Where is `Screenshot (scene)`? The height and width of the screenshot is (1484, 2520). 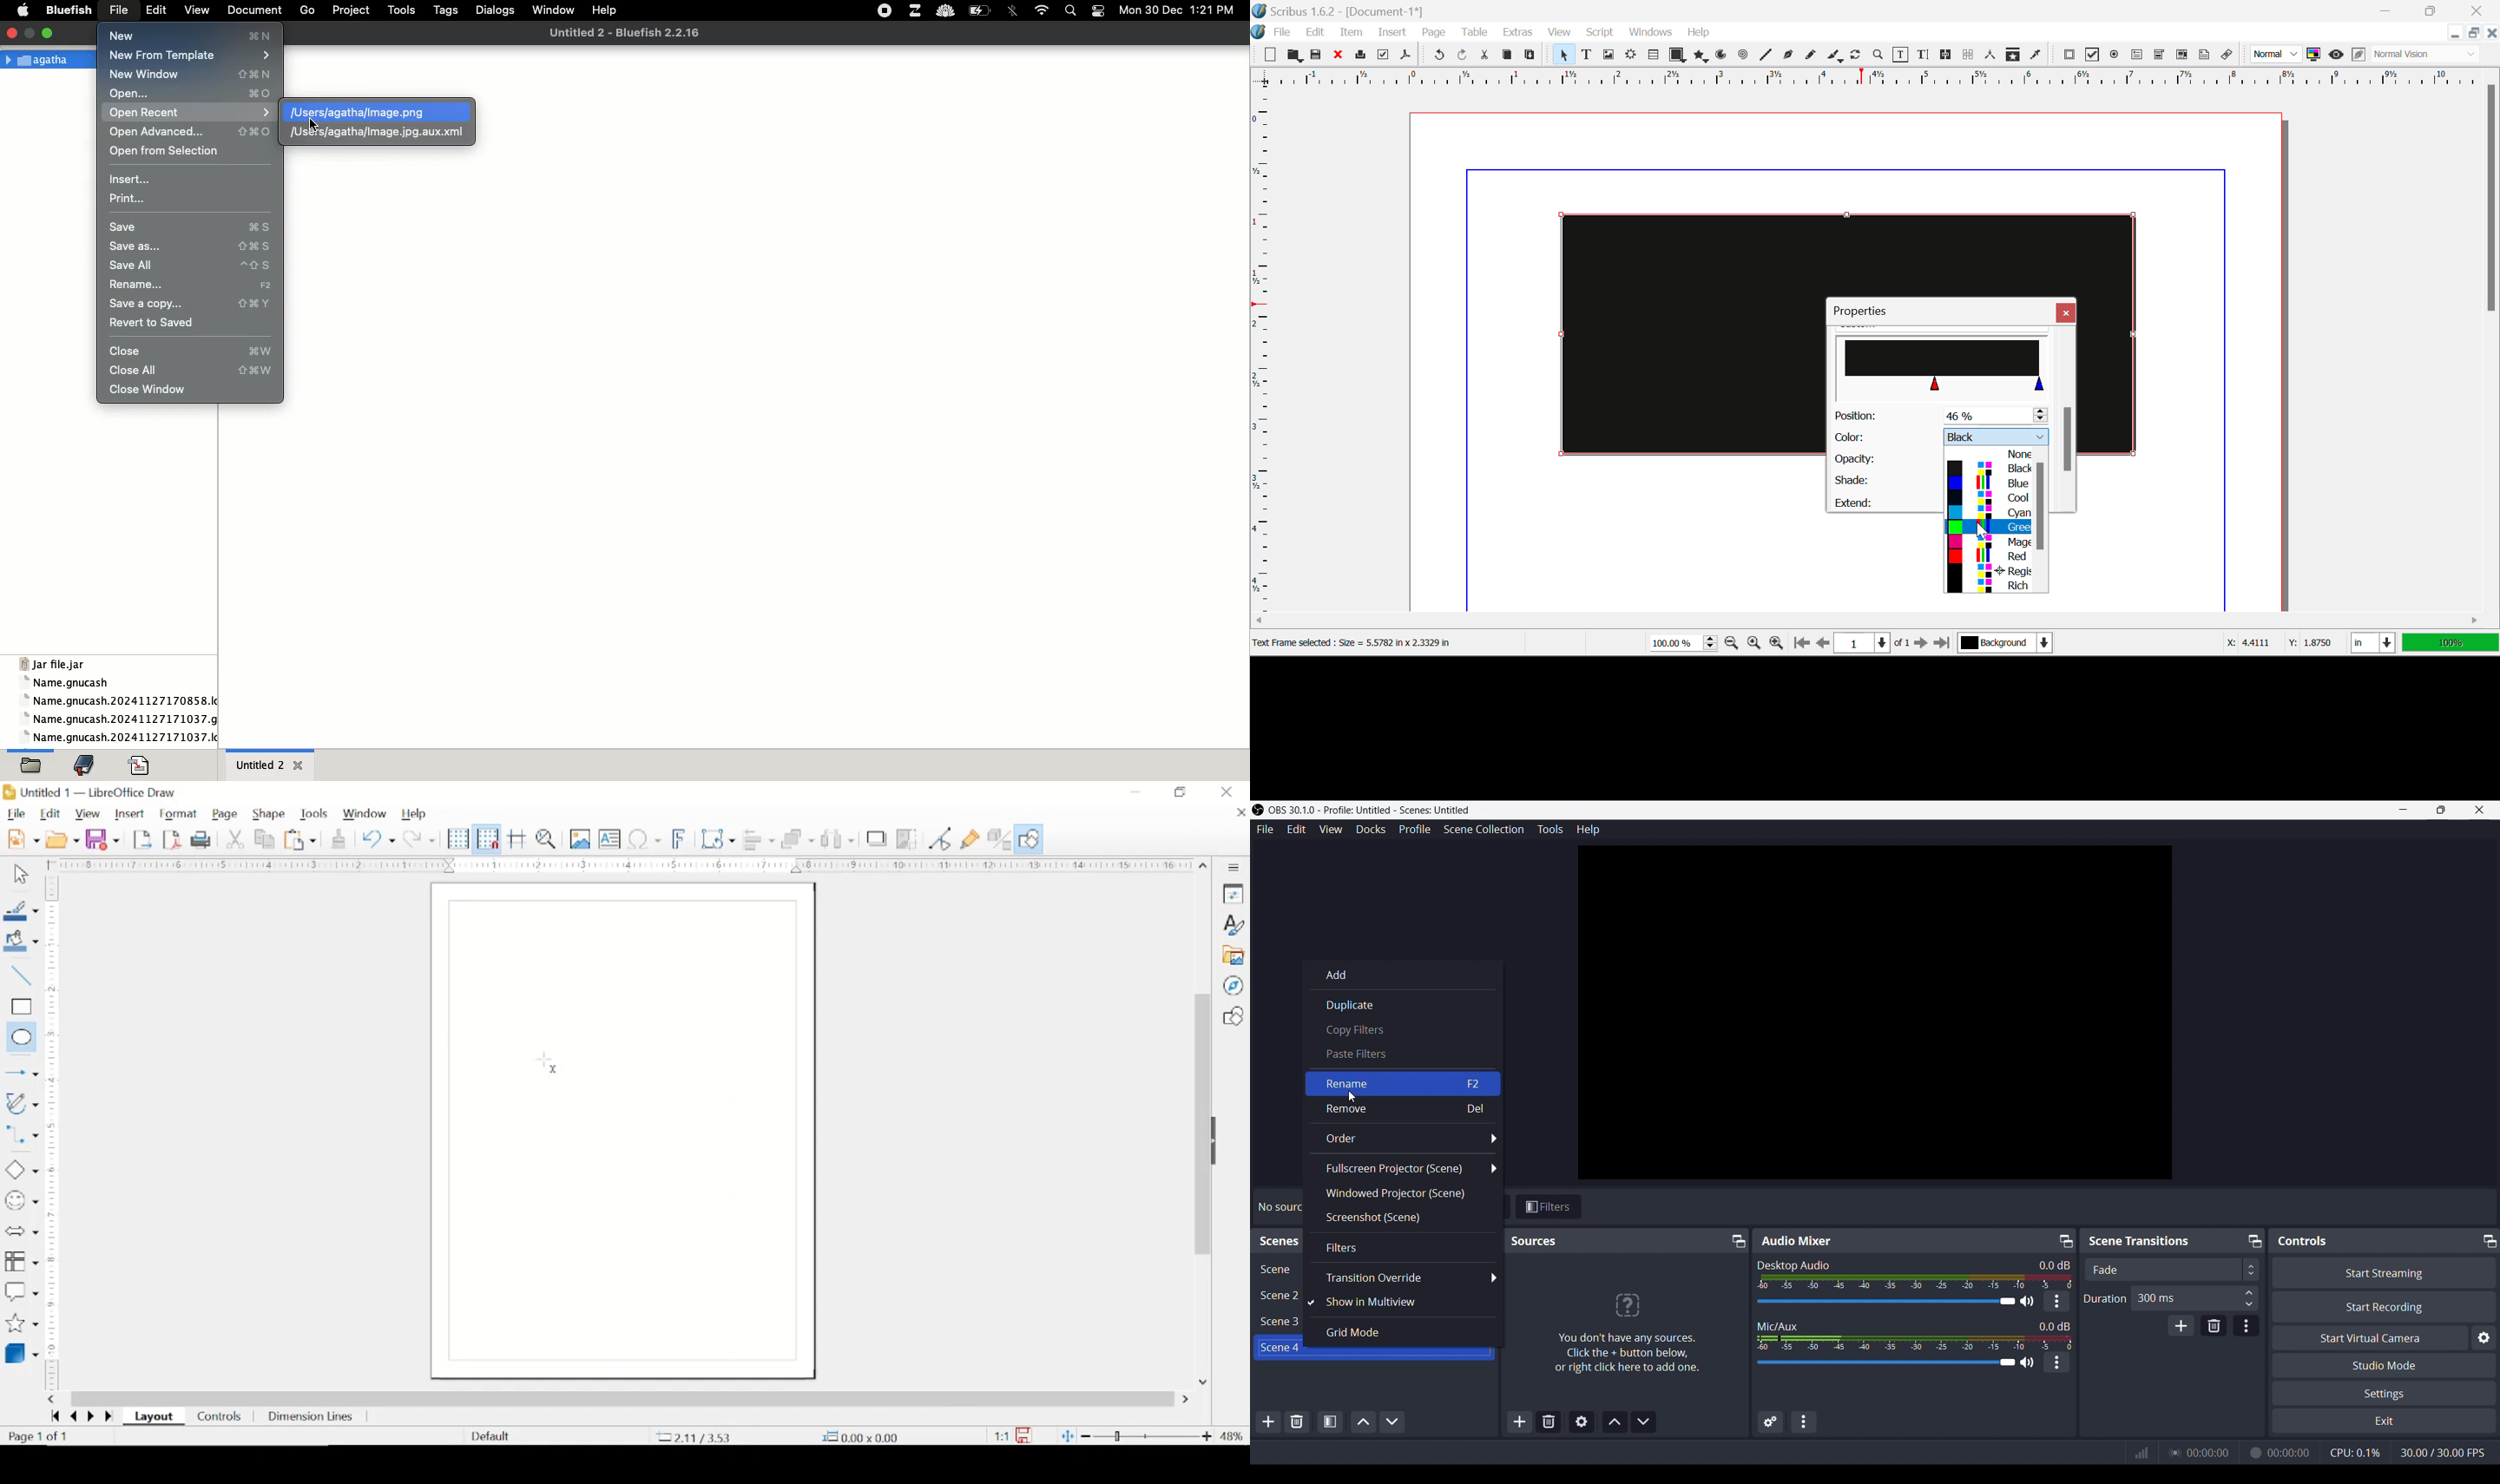 Screenshot (scene) is located at coordinates (1374, 1217).